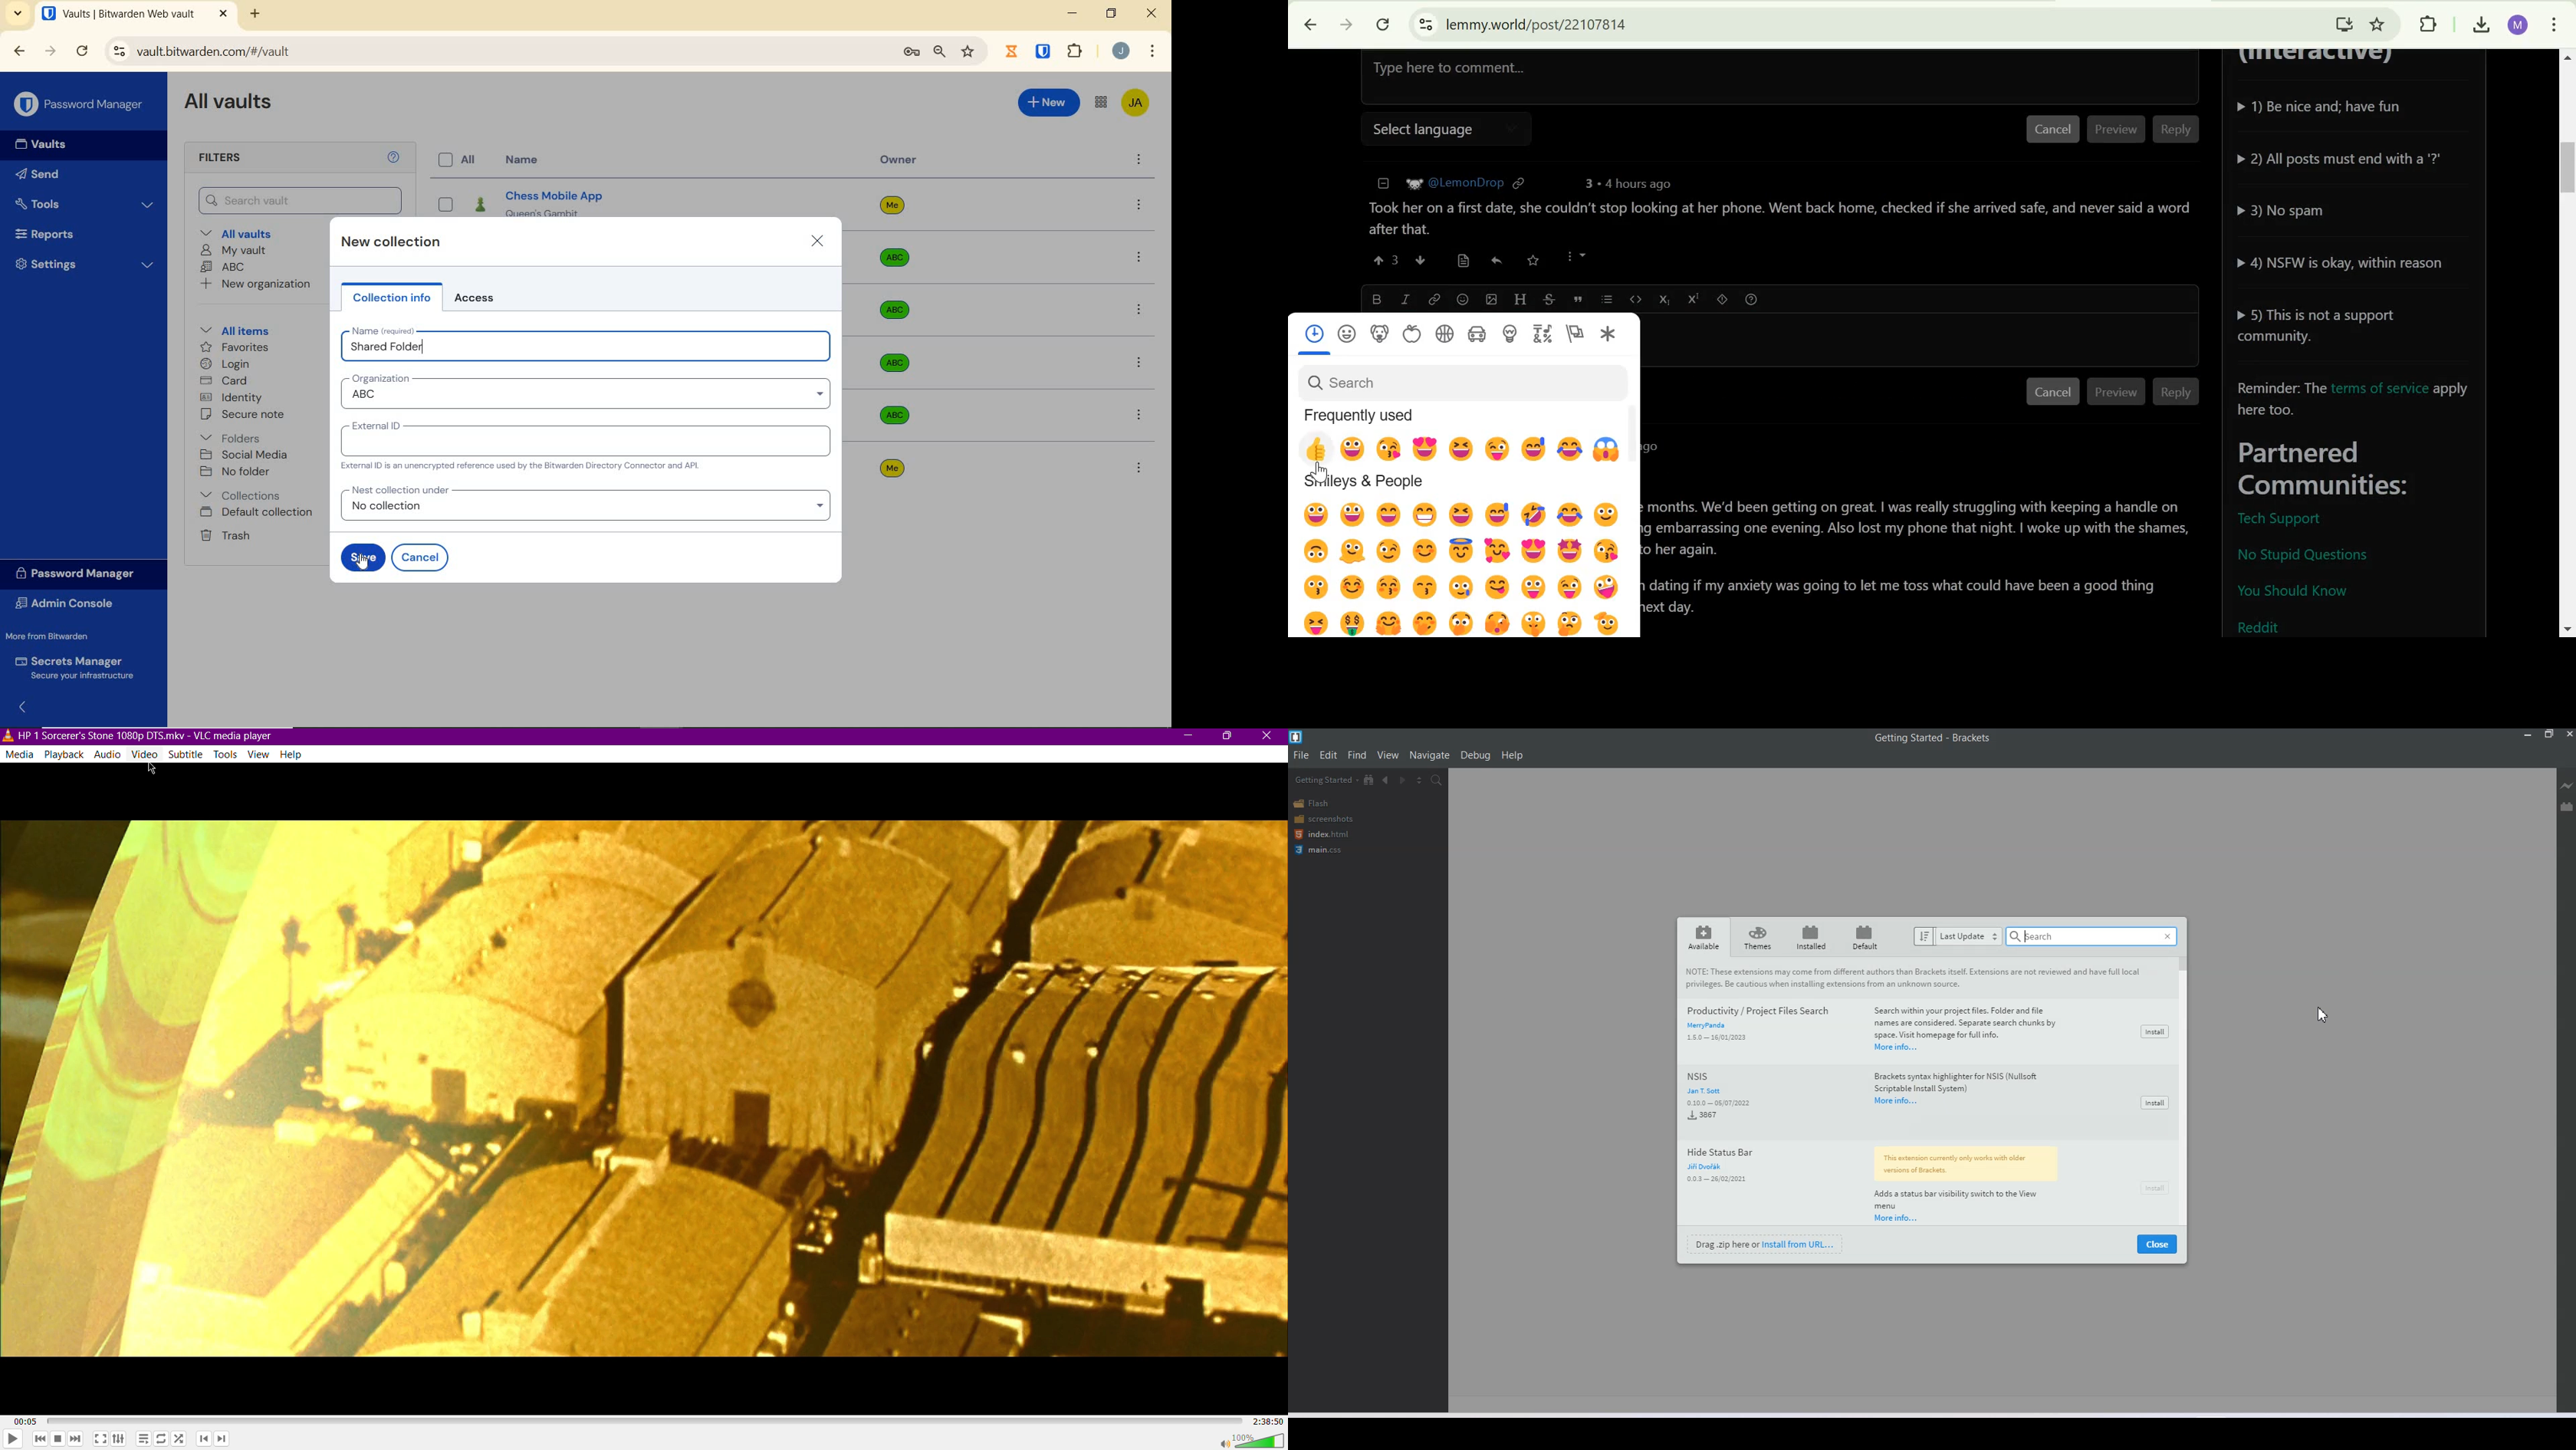 The image size is (2576, 1456). What do you see at coordinates (1348, 333) in the screenshot?
I see `Smileys & People` at bounding box center [1348, 333].